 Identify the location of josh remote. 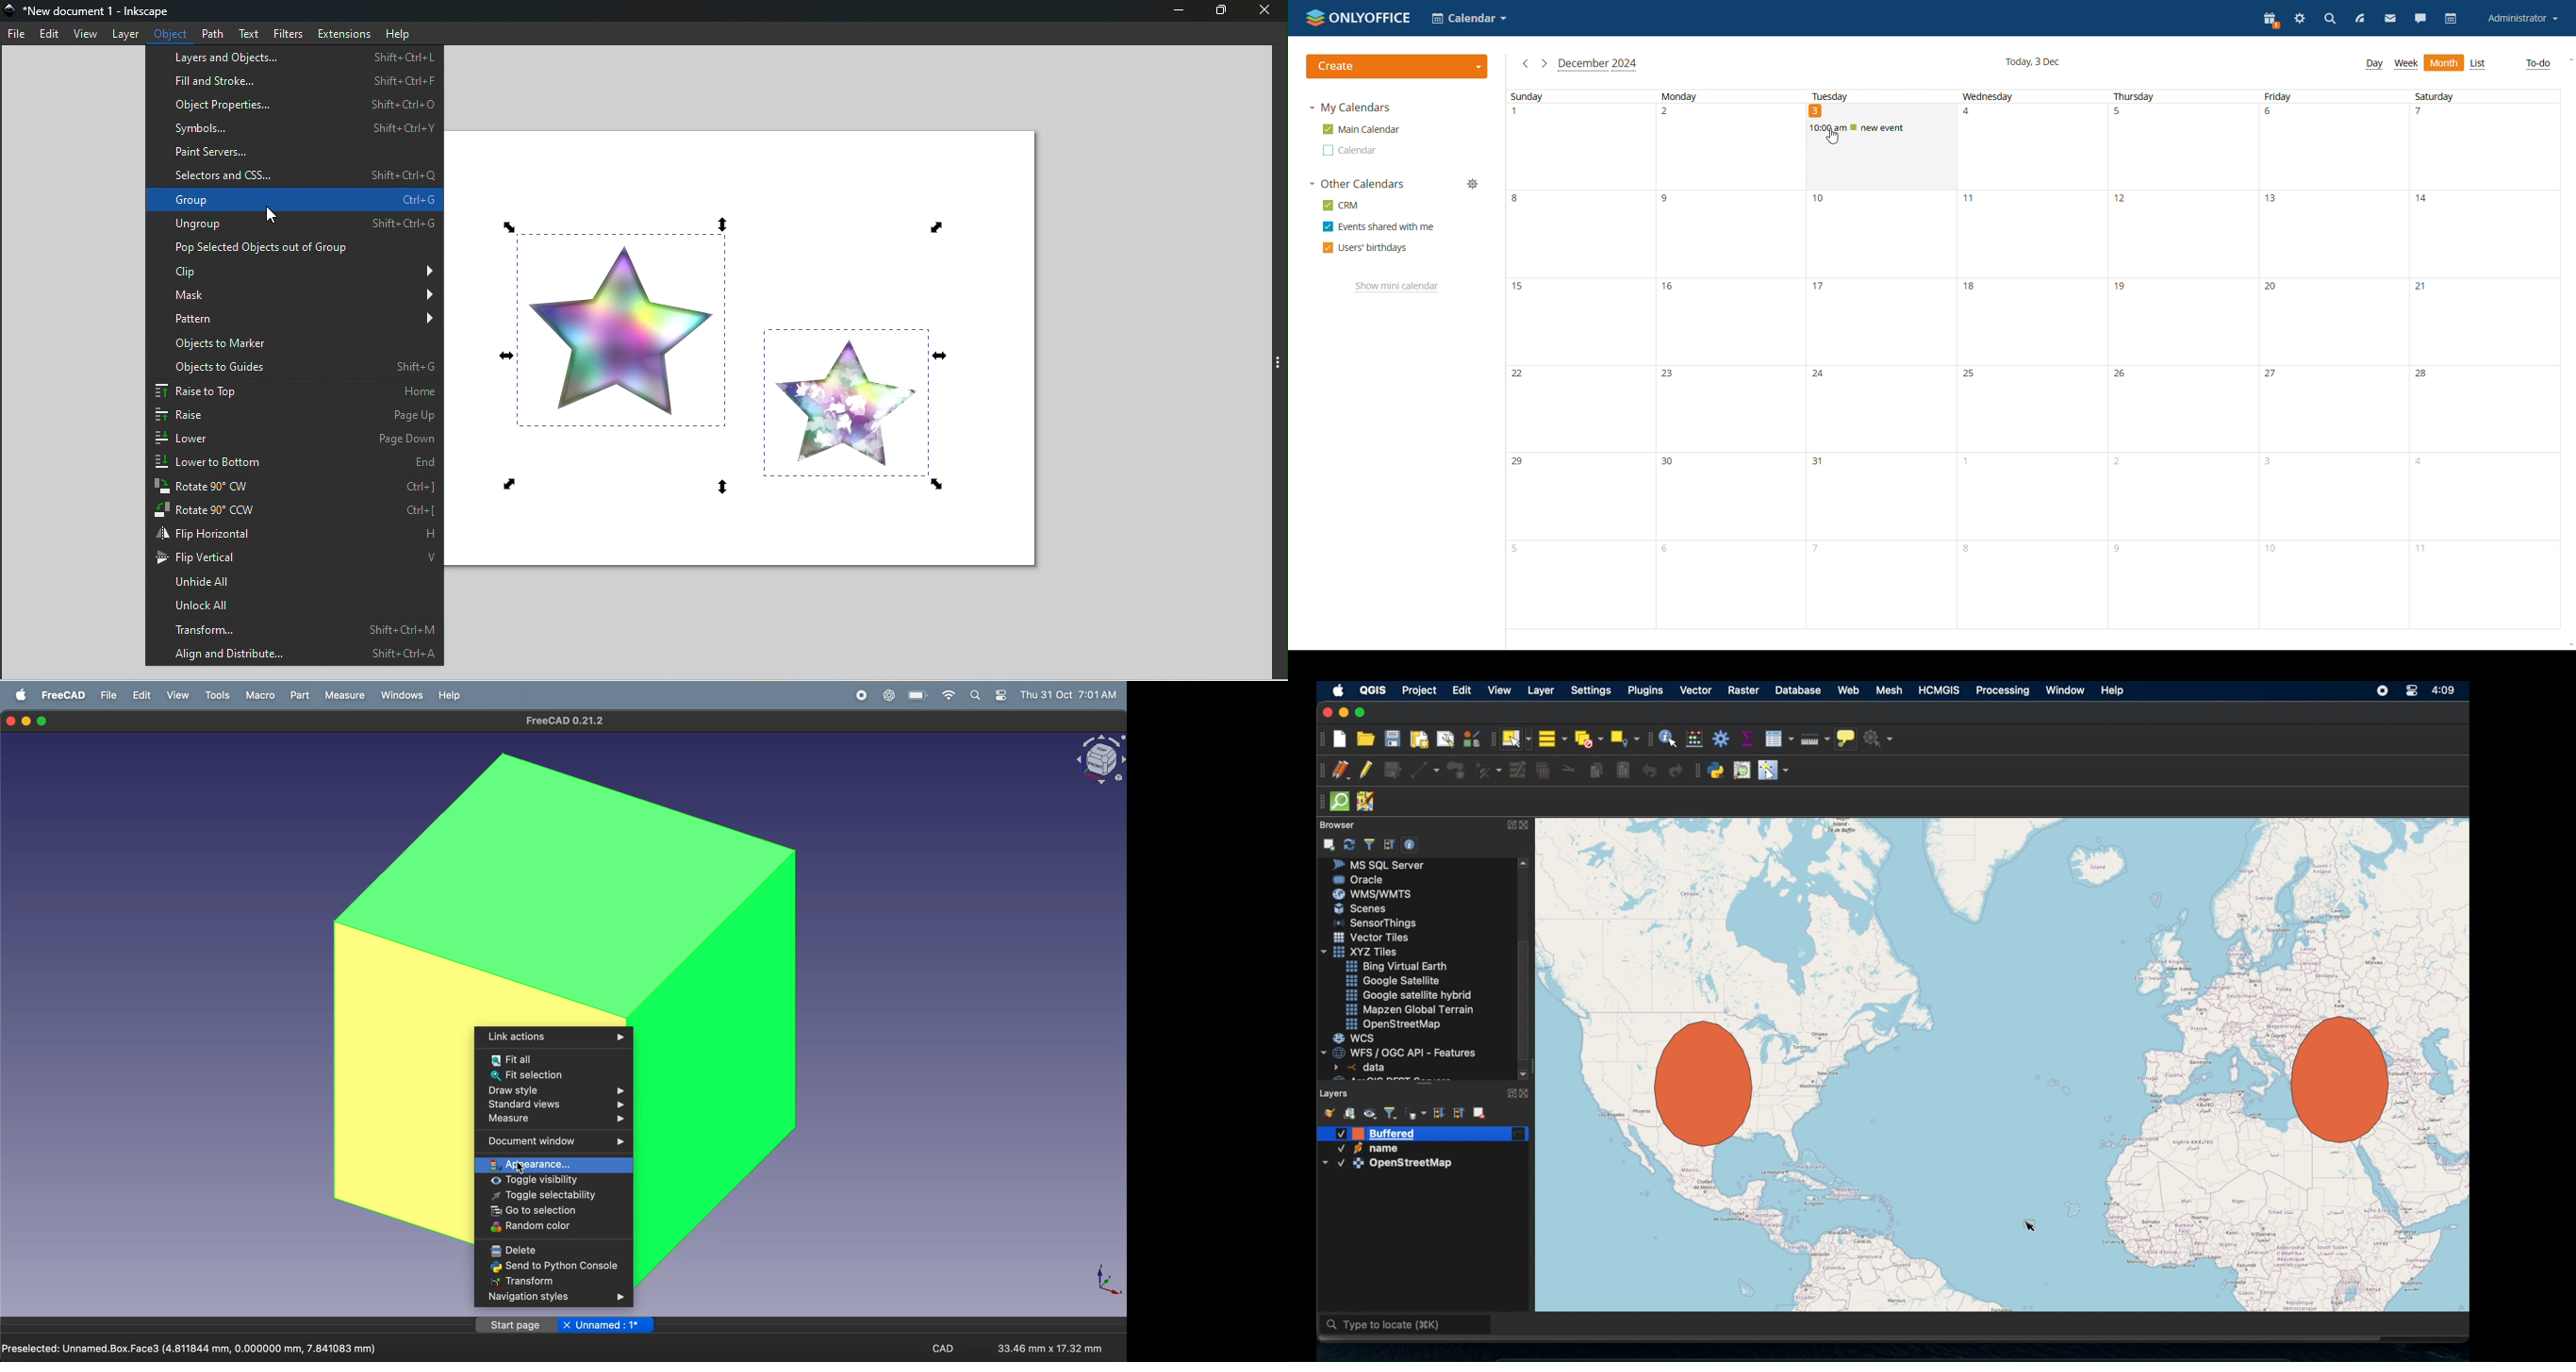
(1369, 802).